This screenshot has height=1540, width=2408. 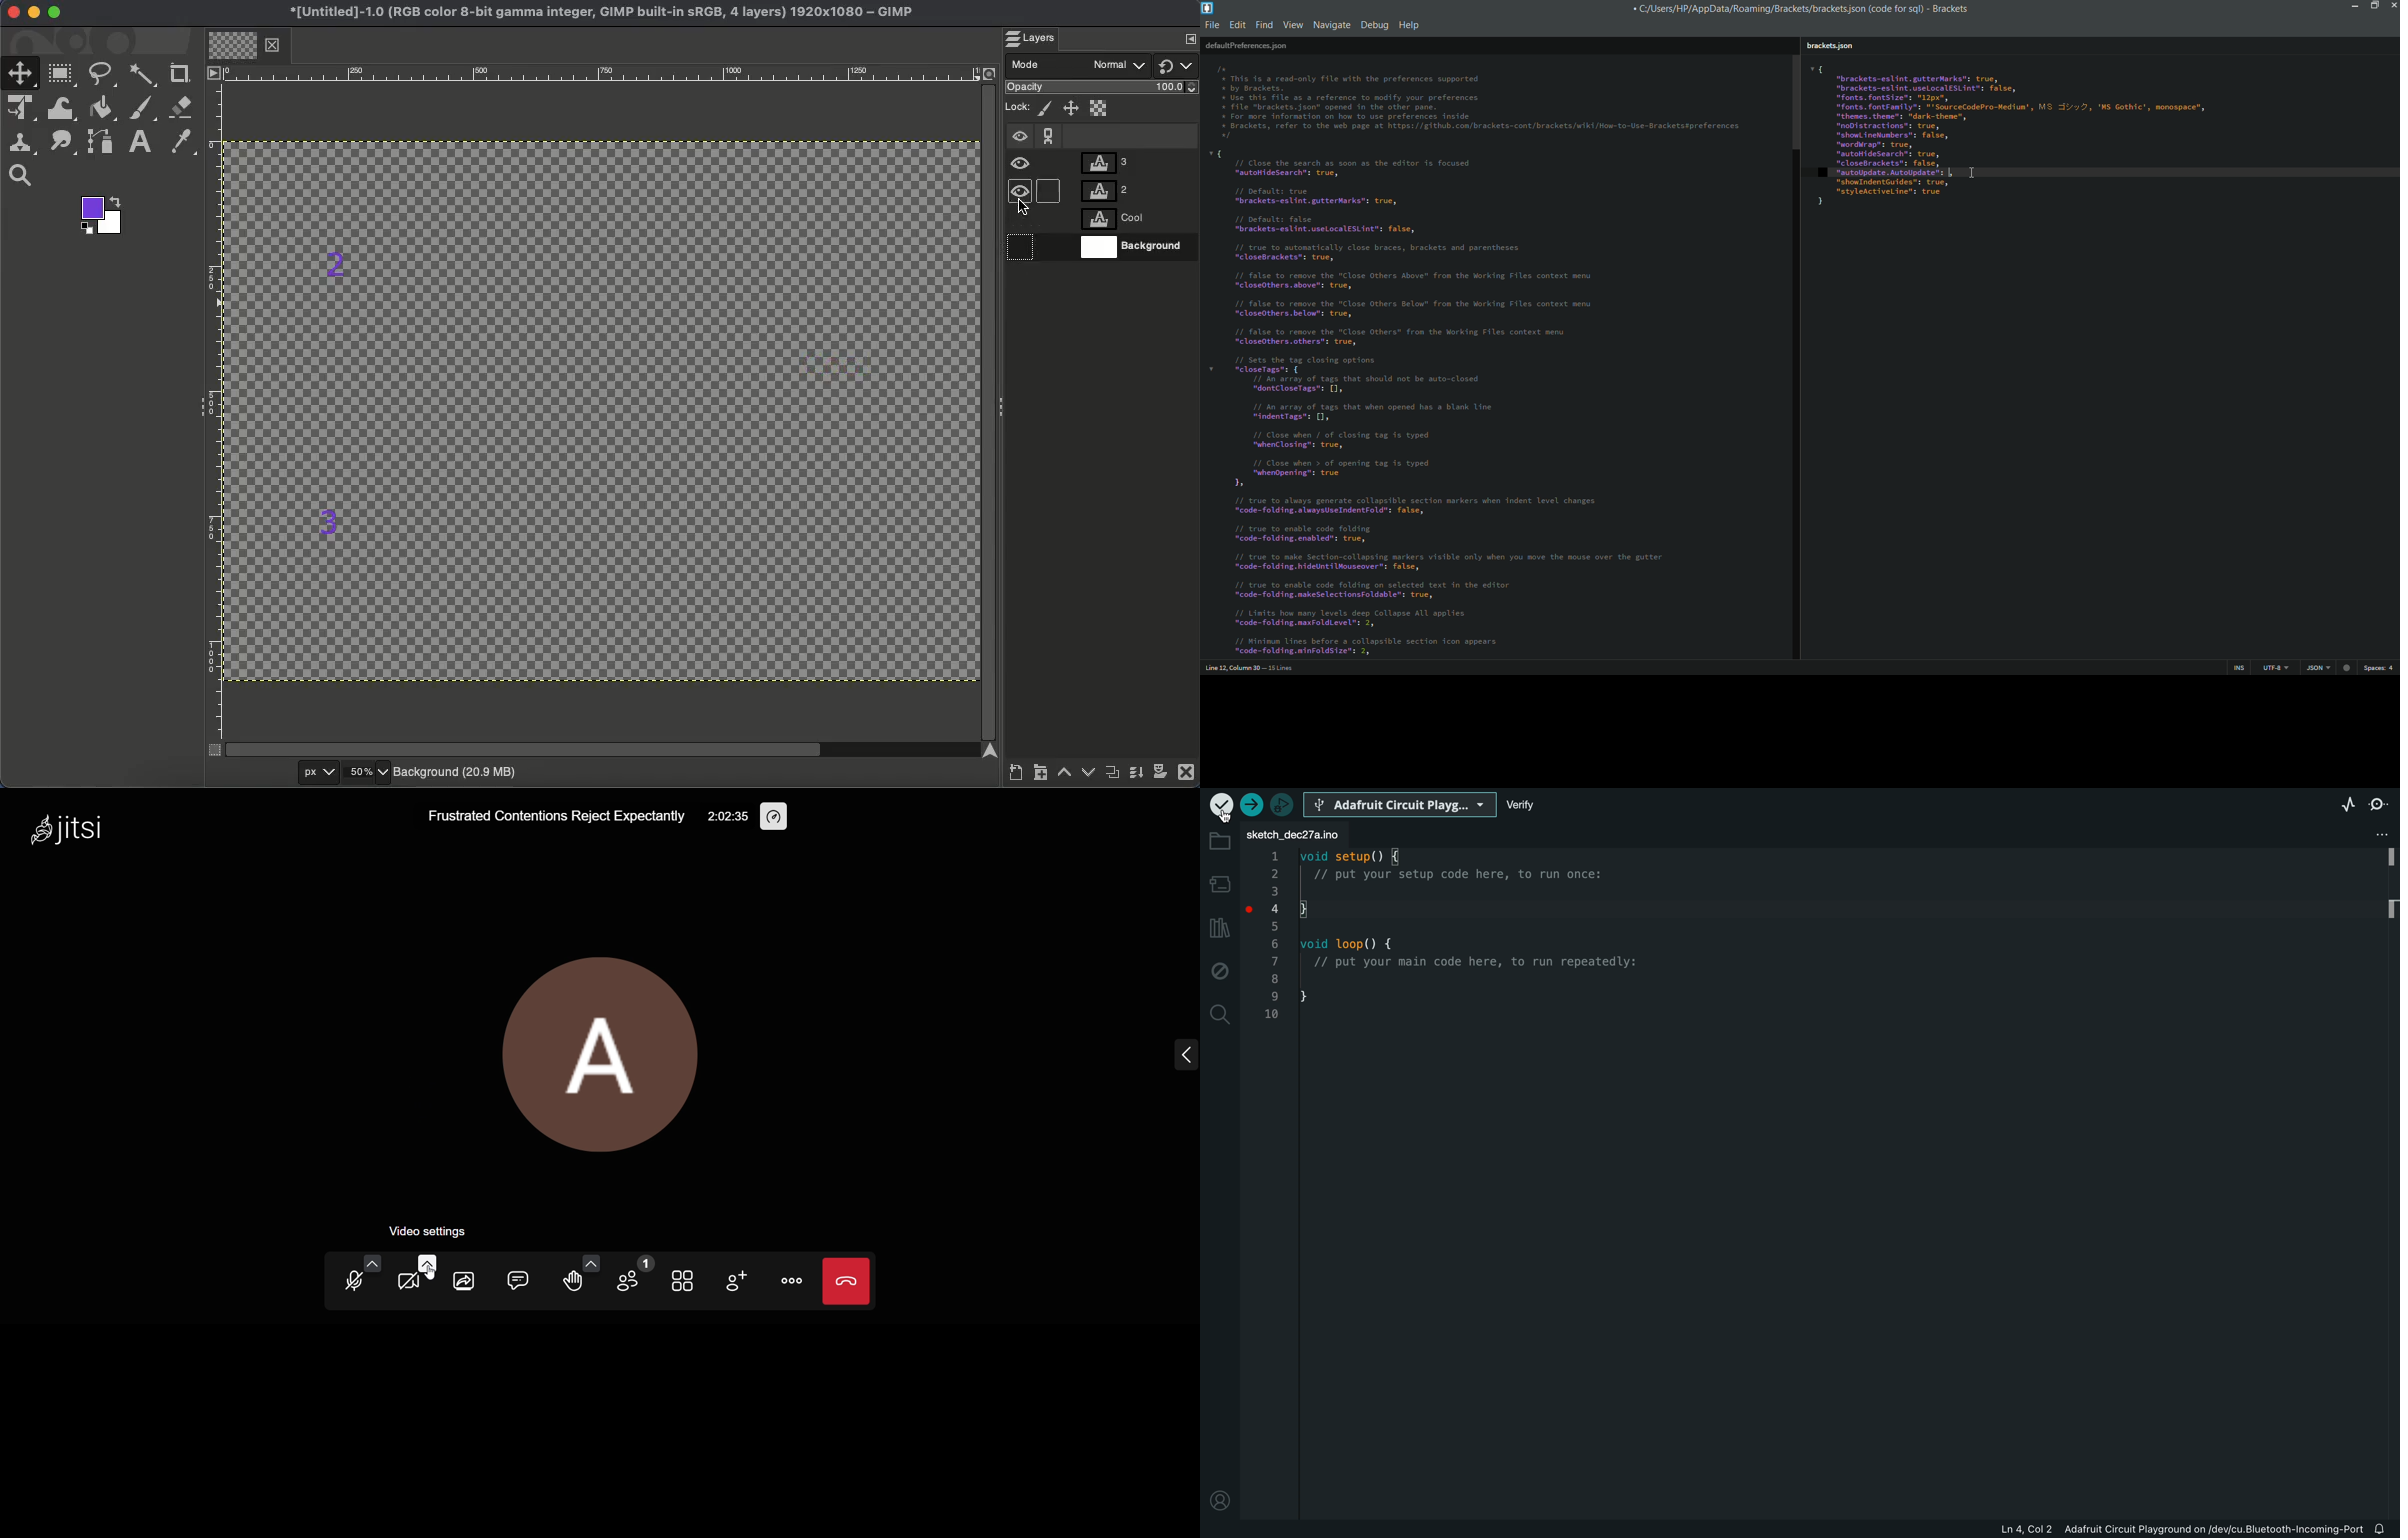 I want to click on Switch, so click(x=1177, y=65).